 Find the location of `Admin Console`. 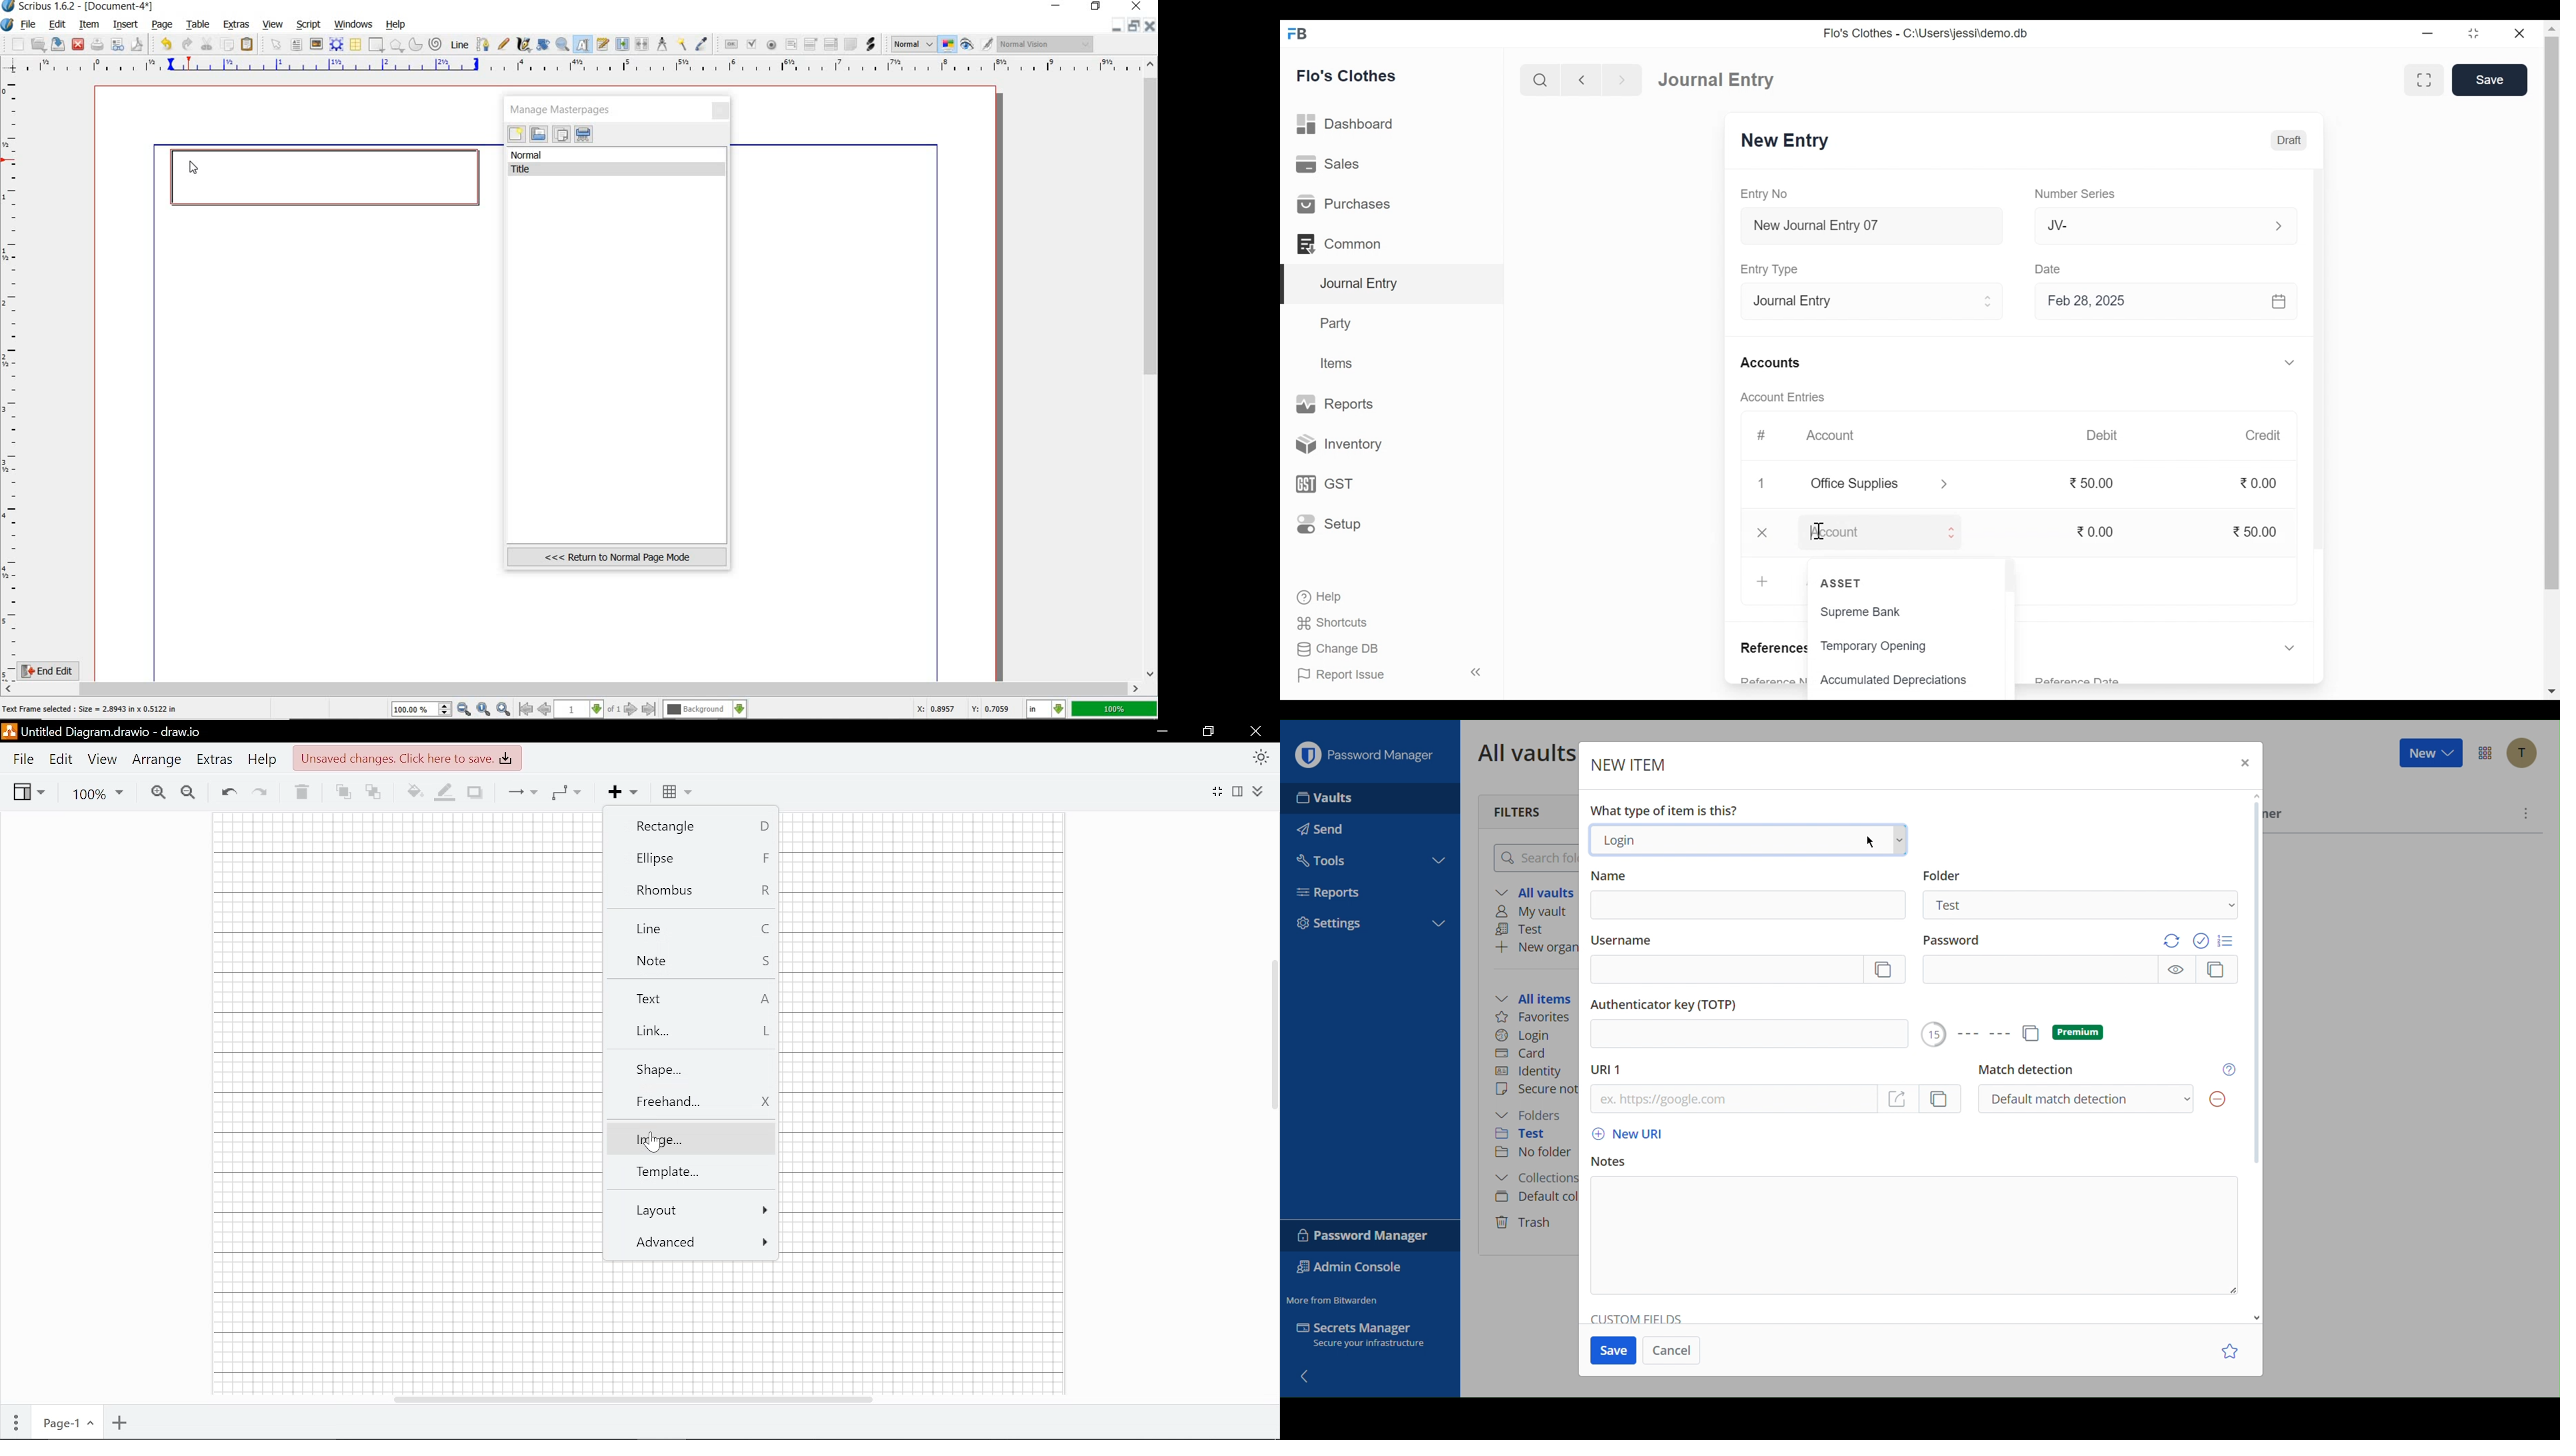

Admin Console is located at coordinates (1349, 1269).